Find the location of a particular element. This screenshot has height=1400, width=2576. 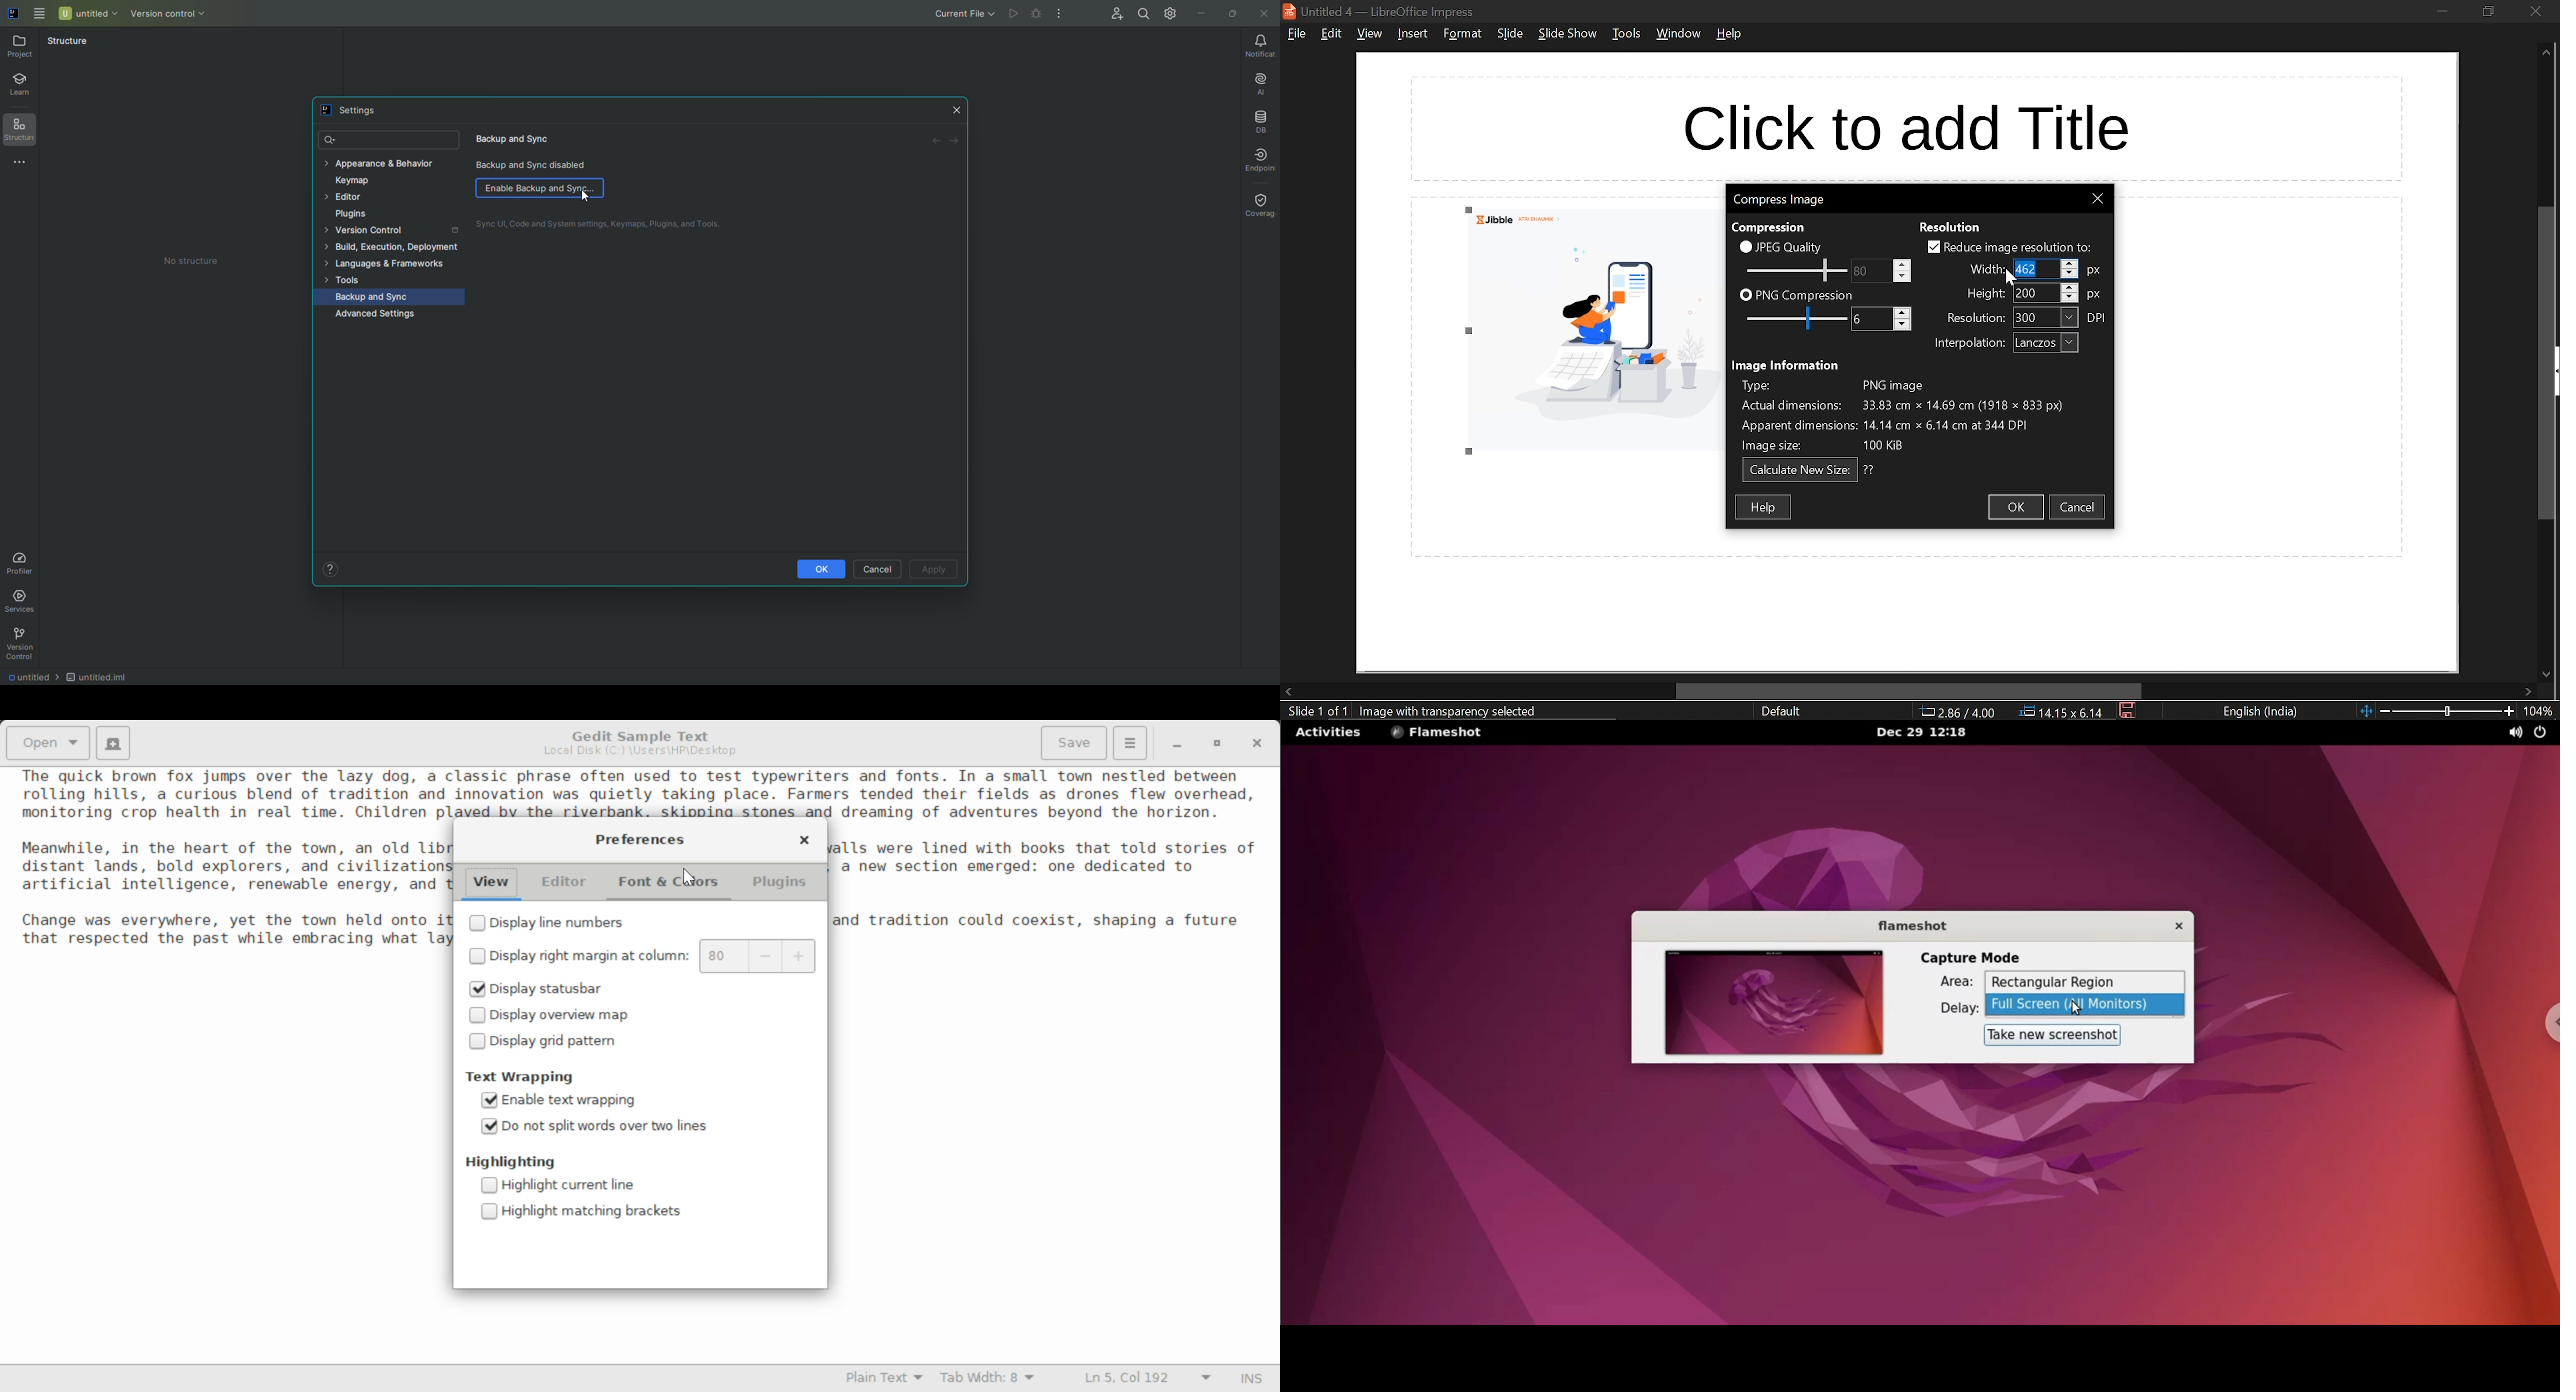

edit is located at coordinates (1333, 33).